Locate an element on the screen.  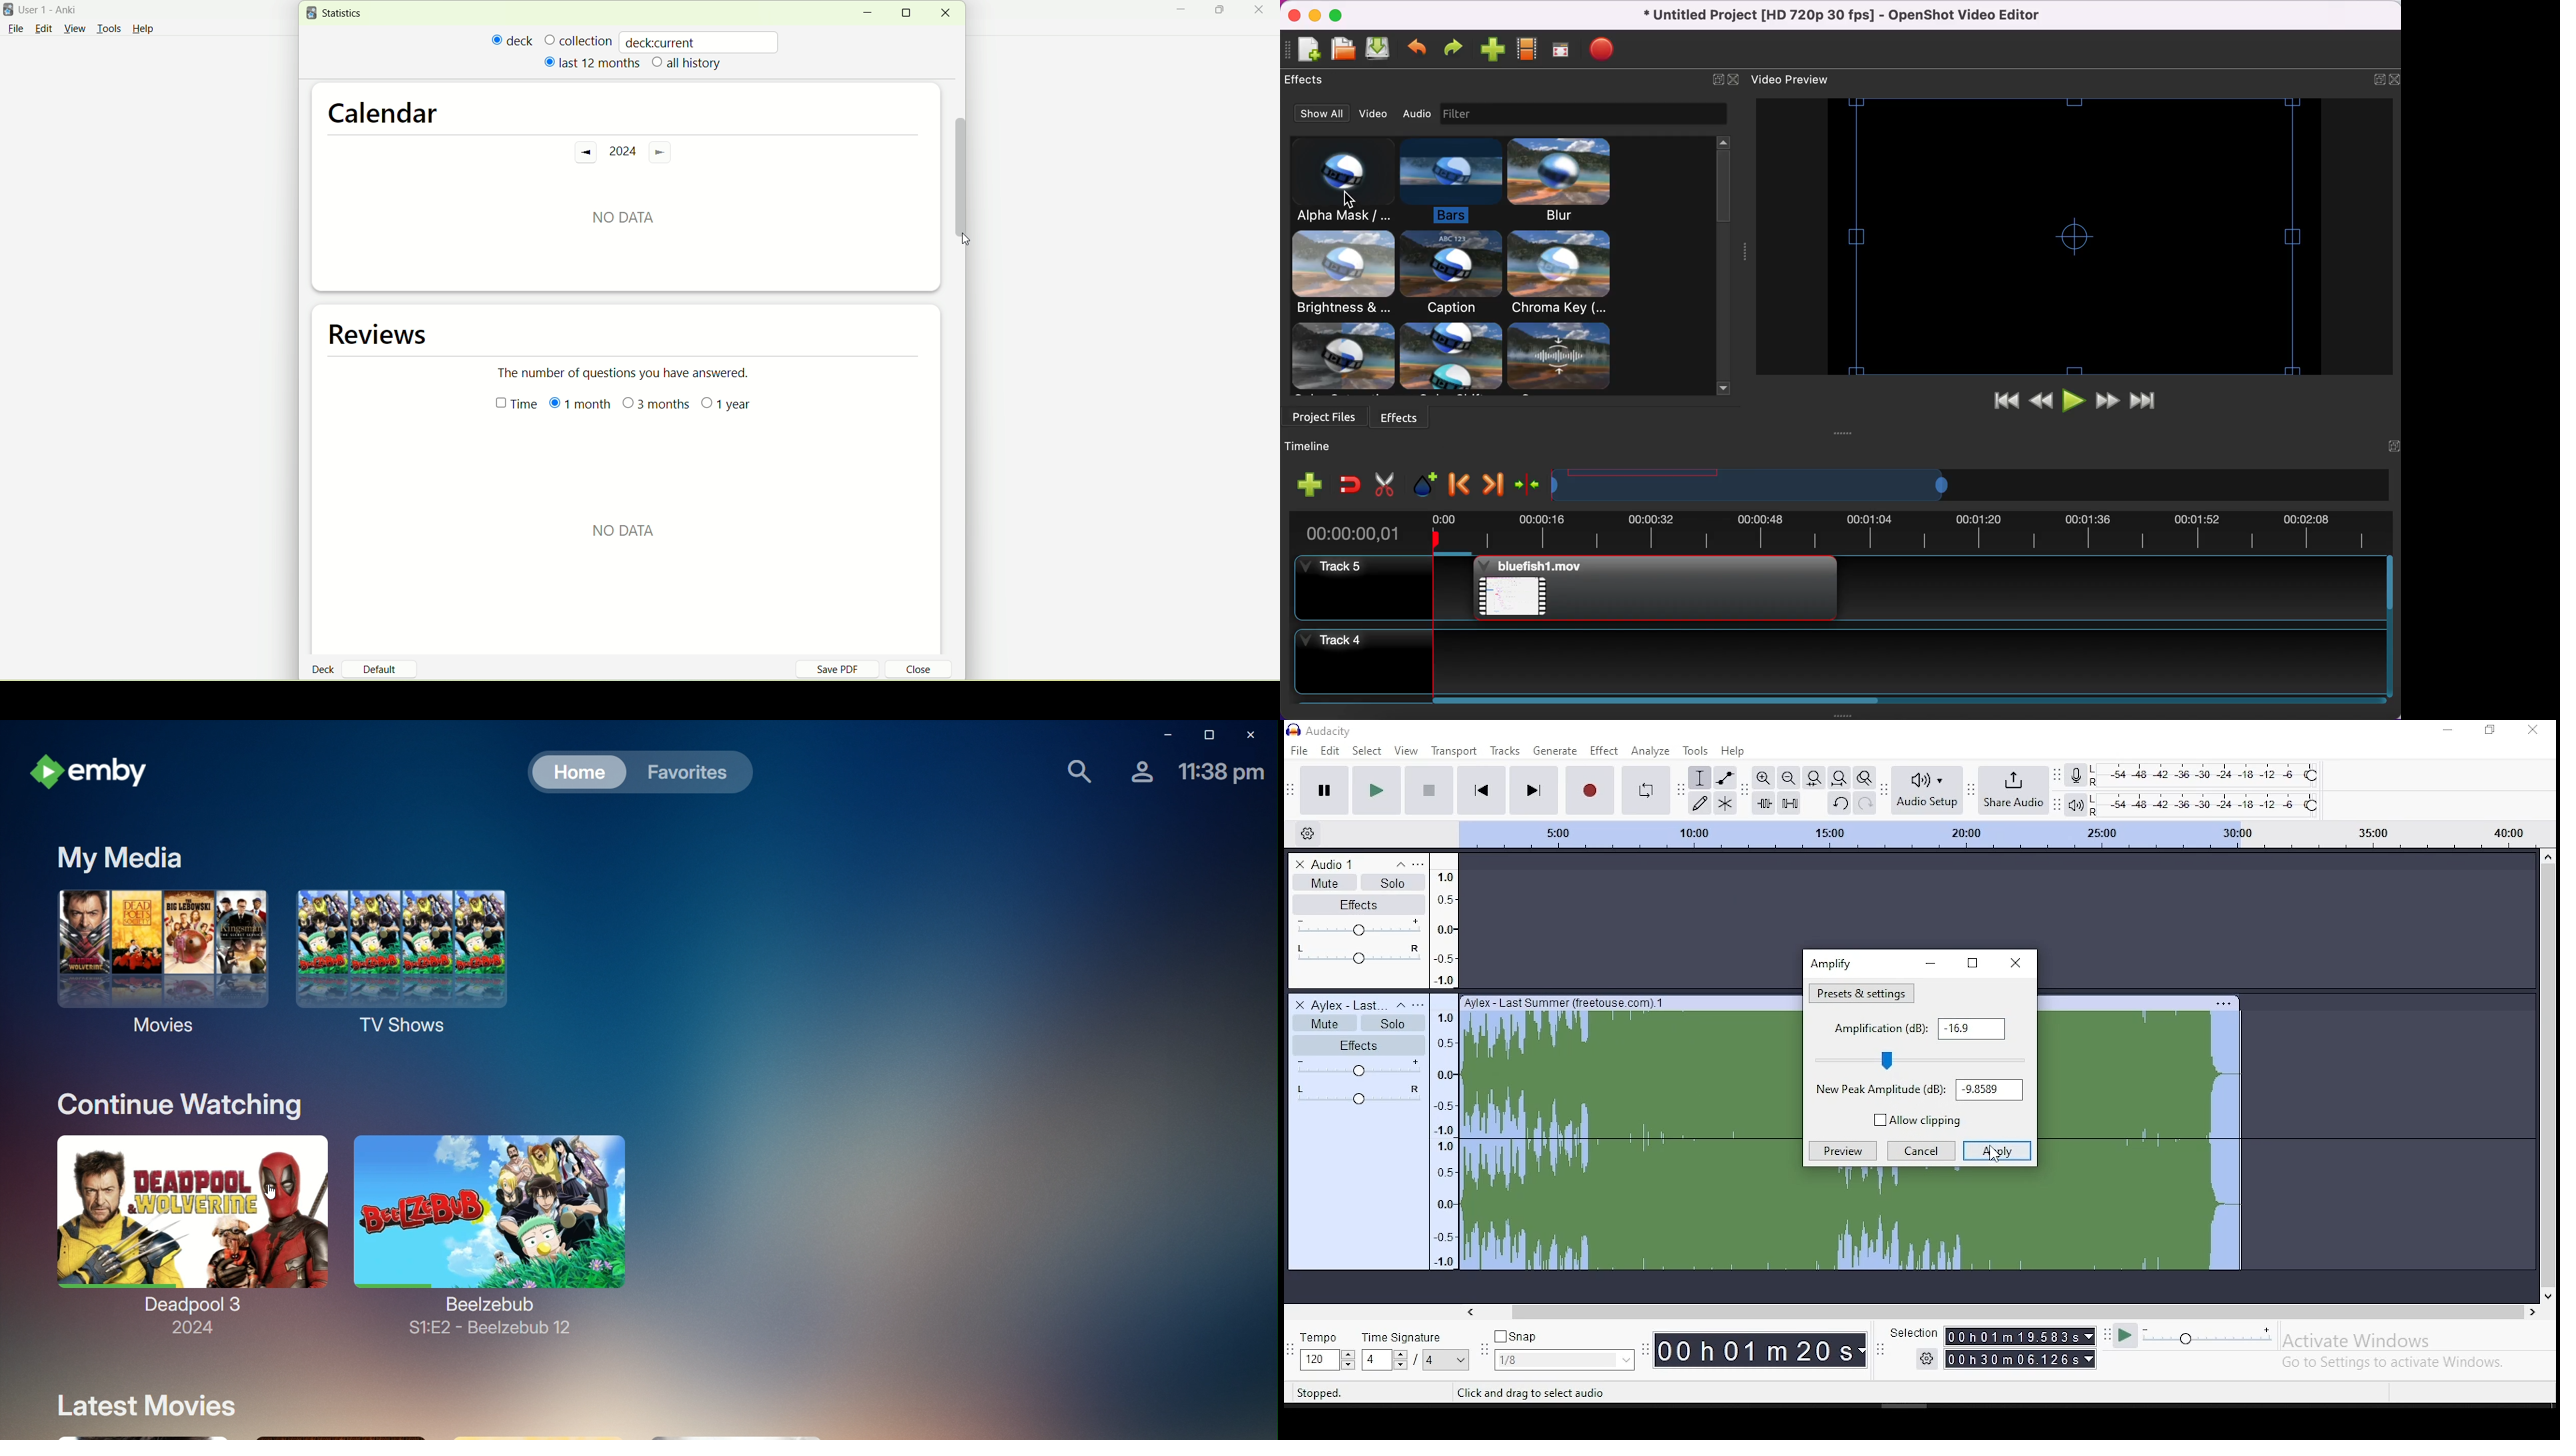
deck is located at coordinates (513, 40).